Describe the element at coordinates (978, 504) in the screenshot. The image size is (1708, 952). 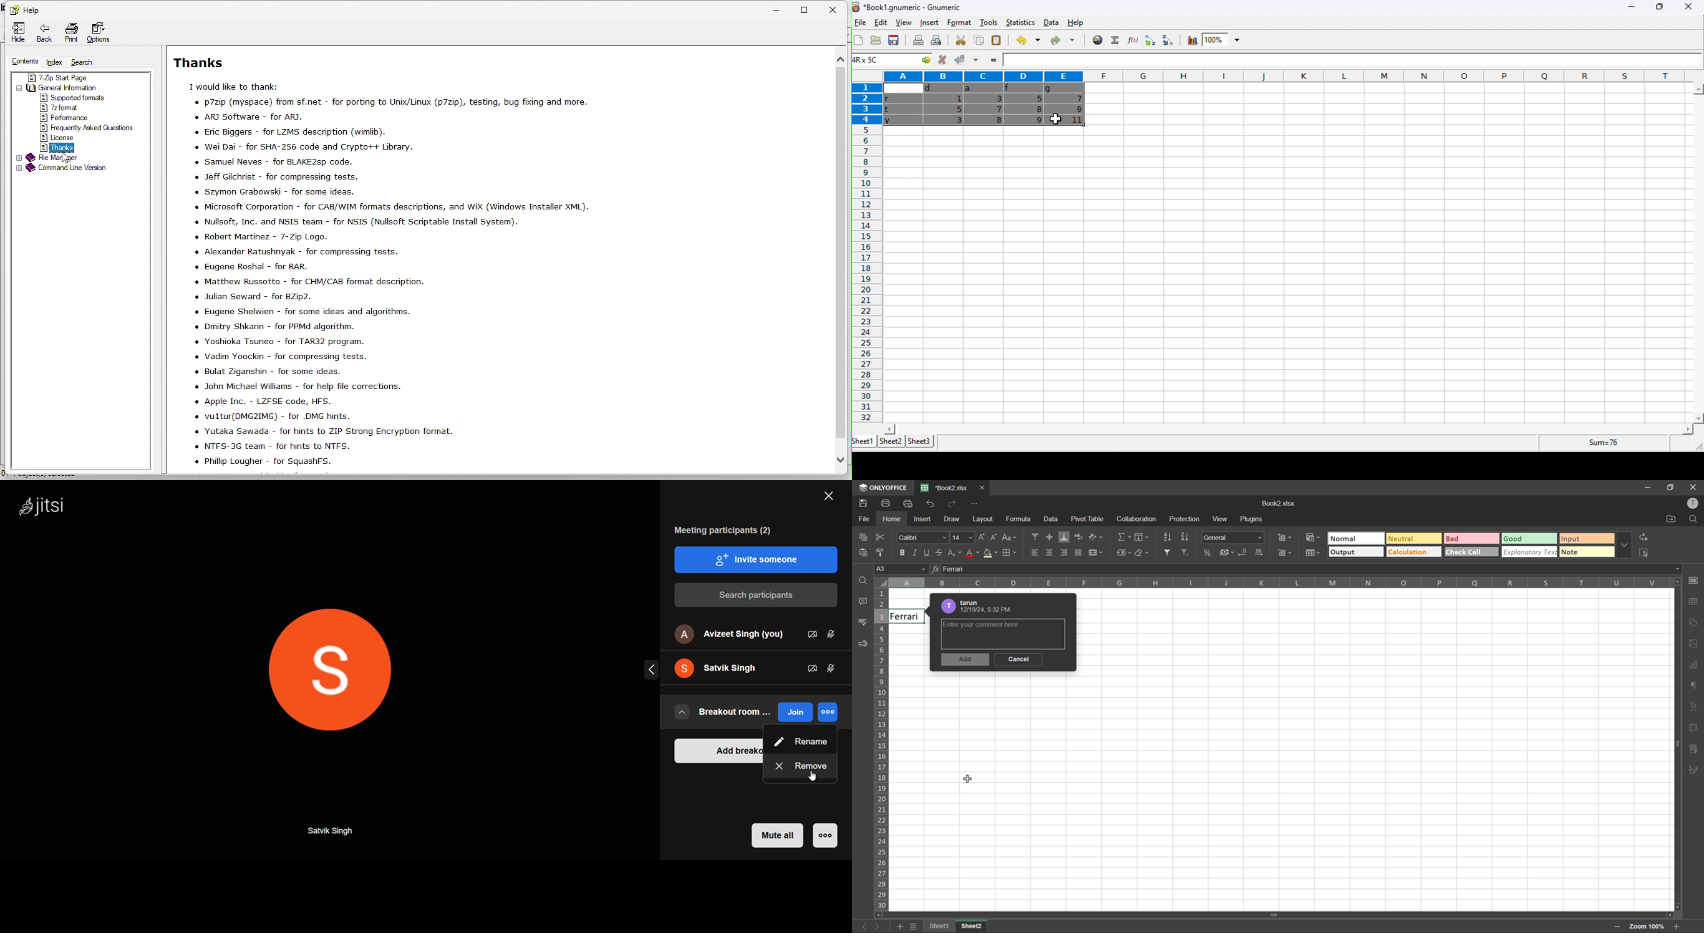
I see `customize quick access toolbar` at that location.